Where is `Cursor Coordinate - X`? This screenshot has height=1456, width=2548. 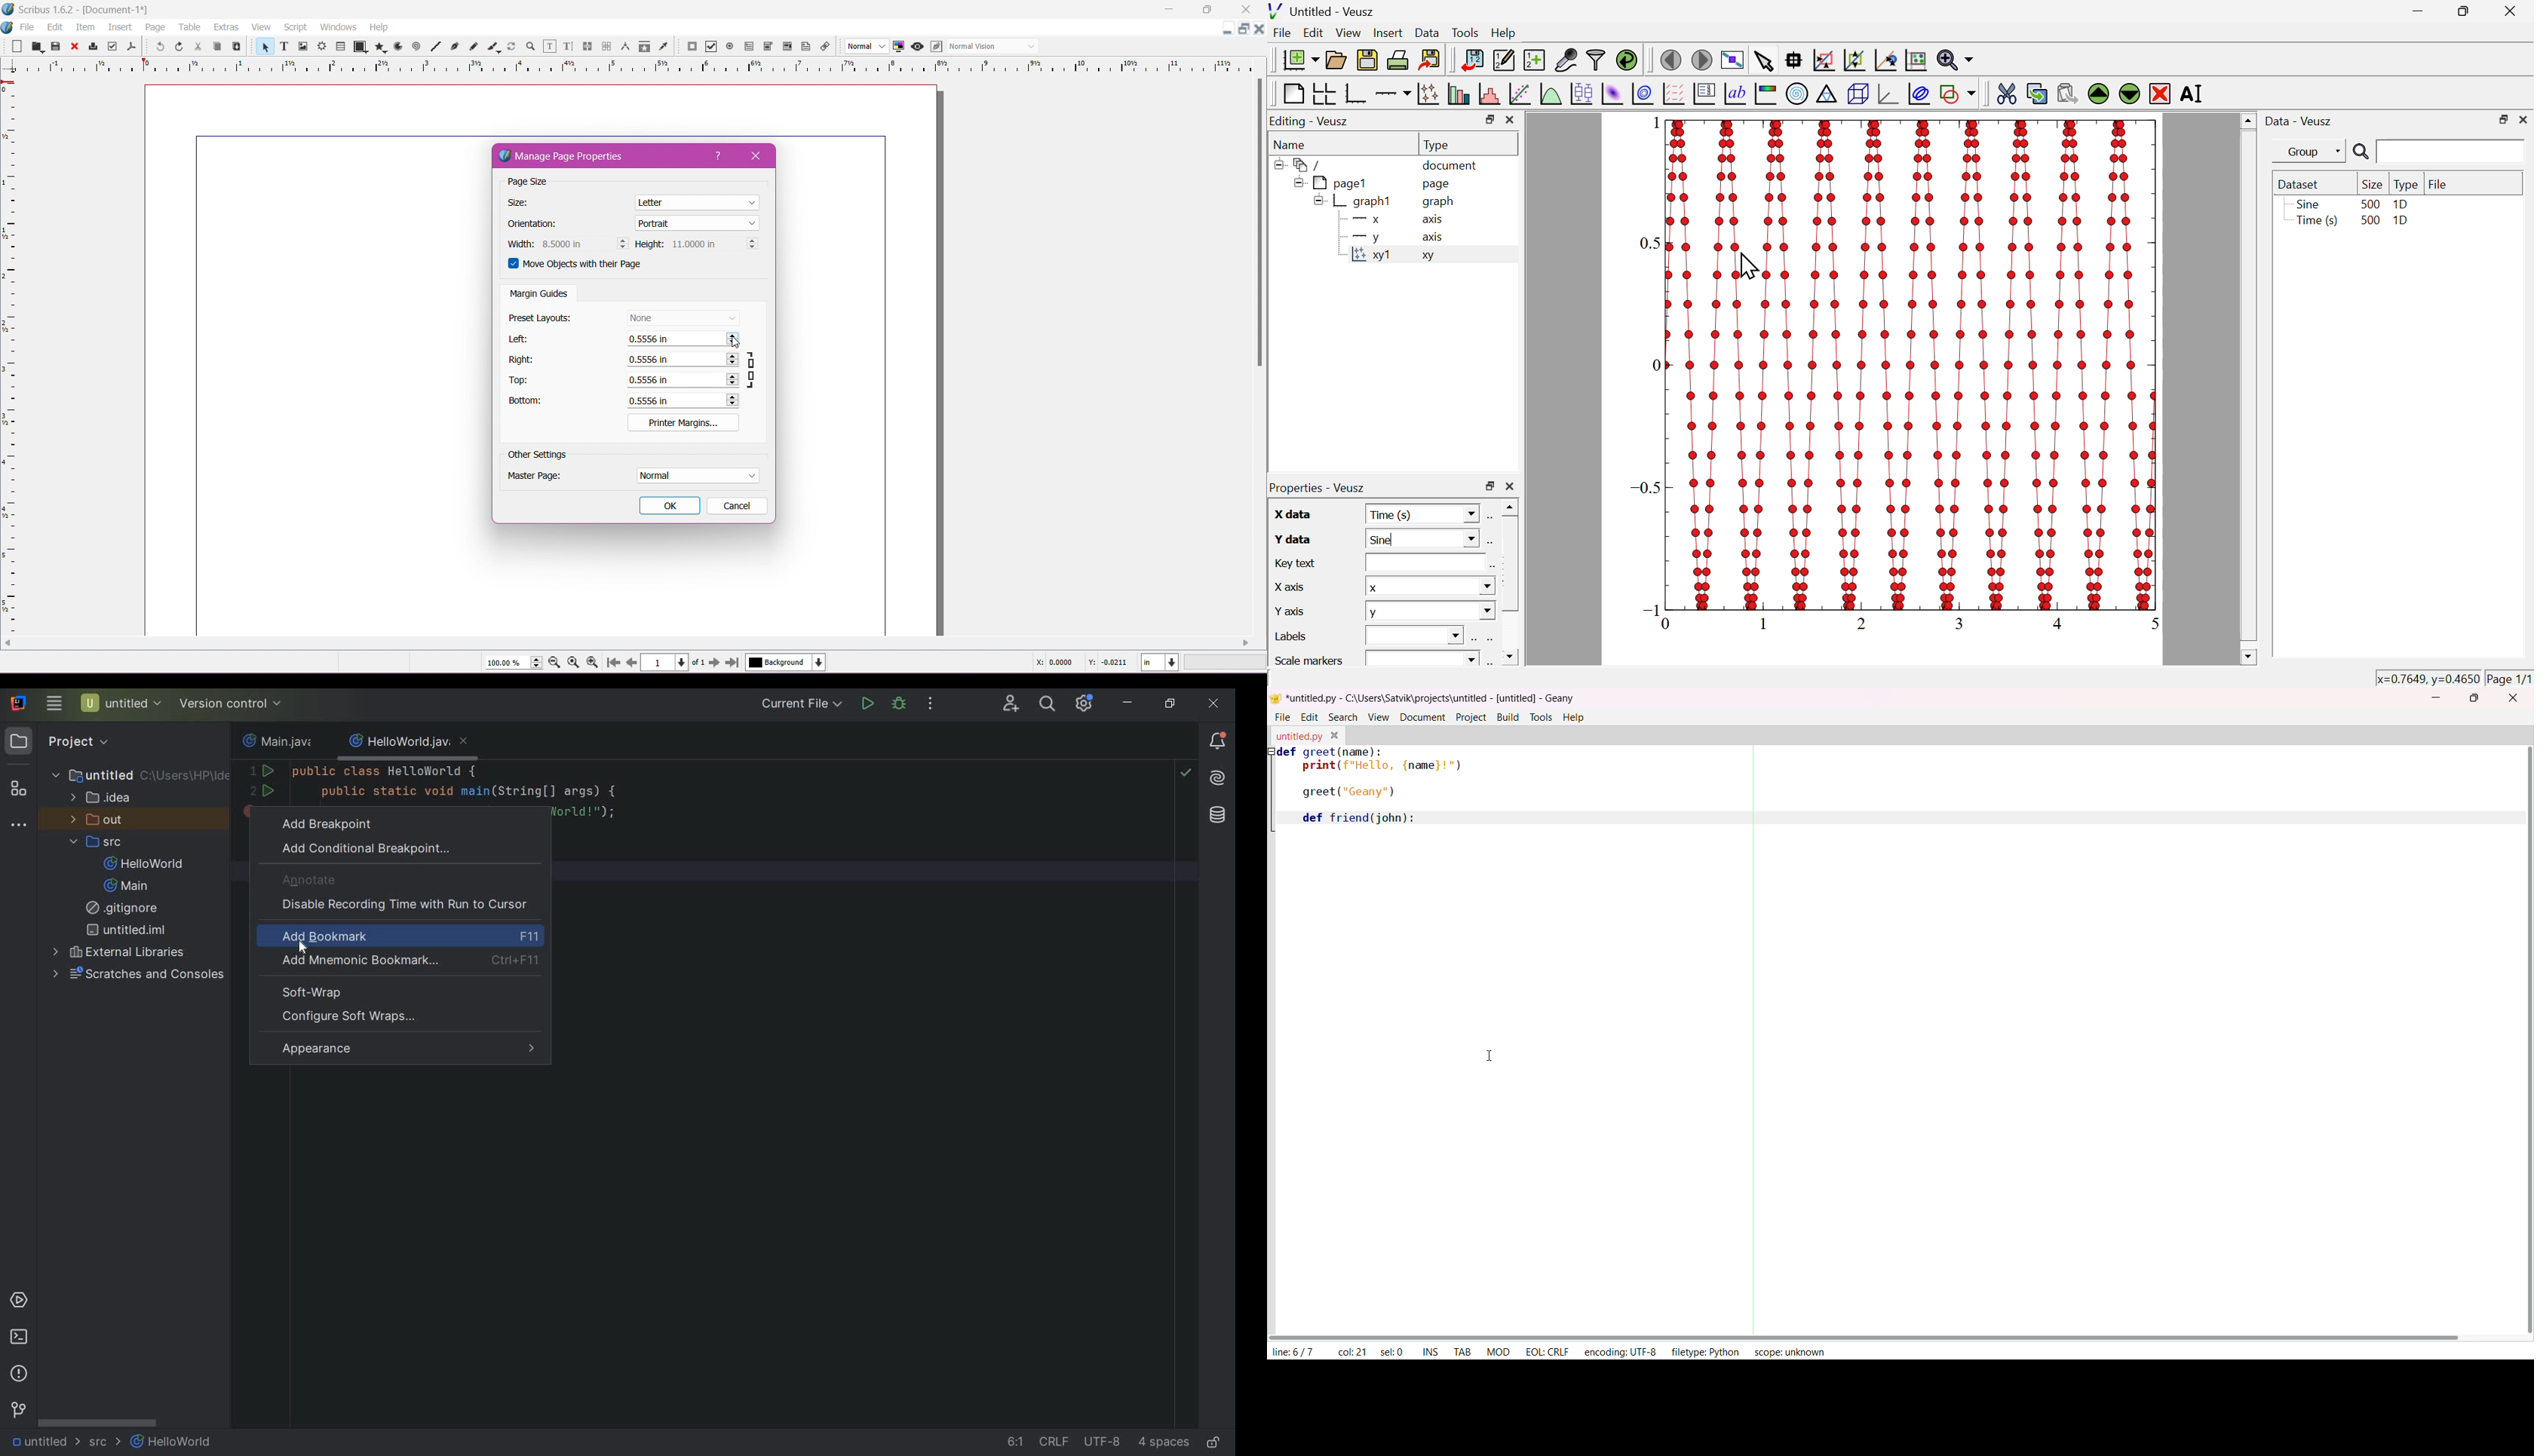
Cursor Coordinate - X is located at coordinates (1052, 662).